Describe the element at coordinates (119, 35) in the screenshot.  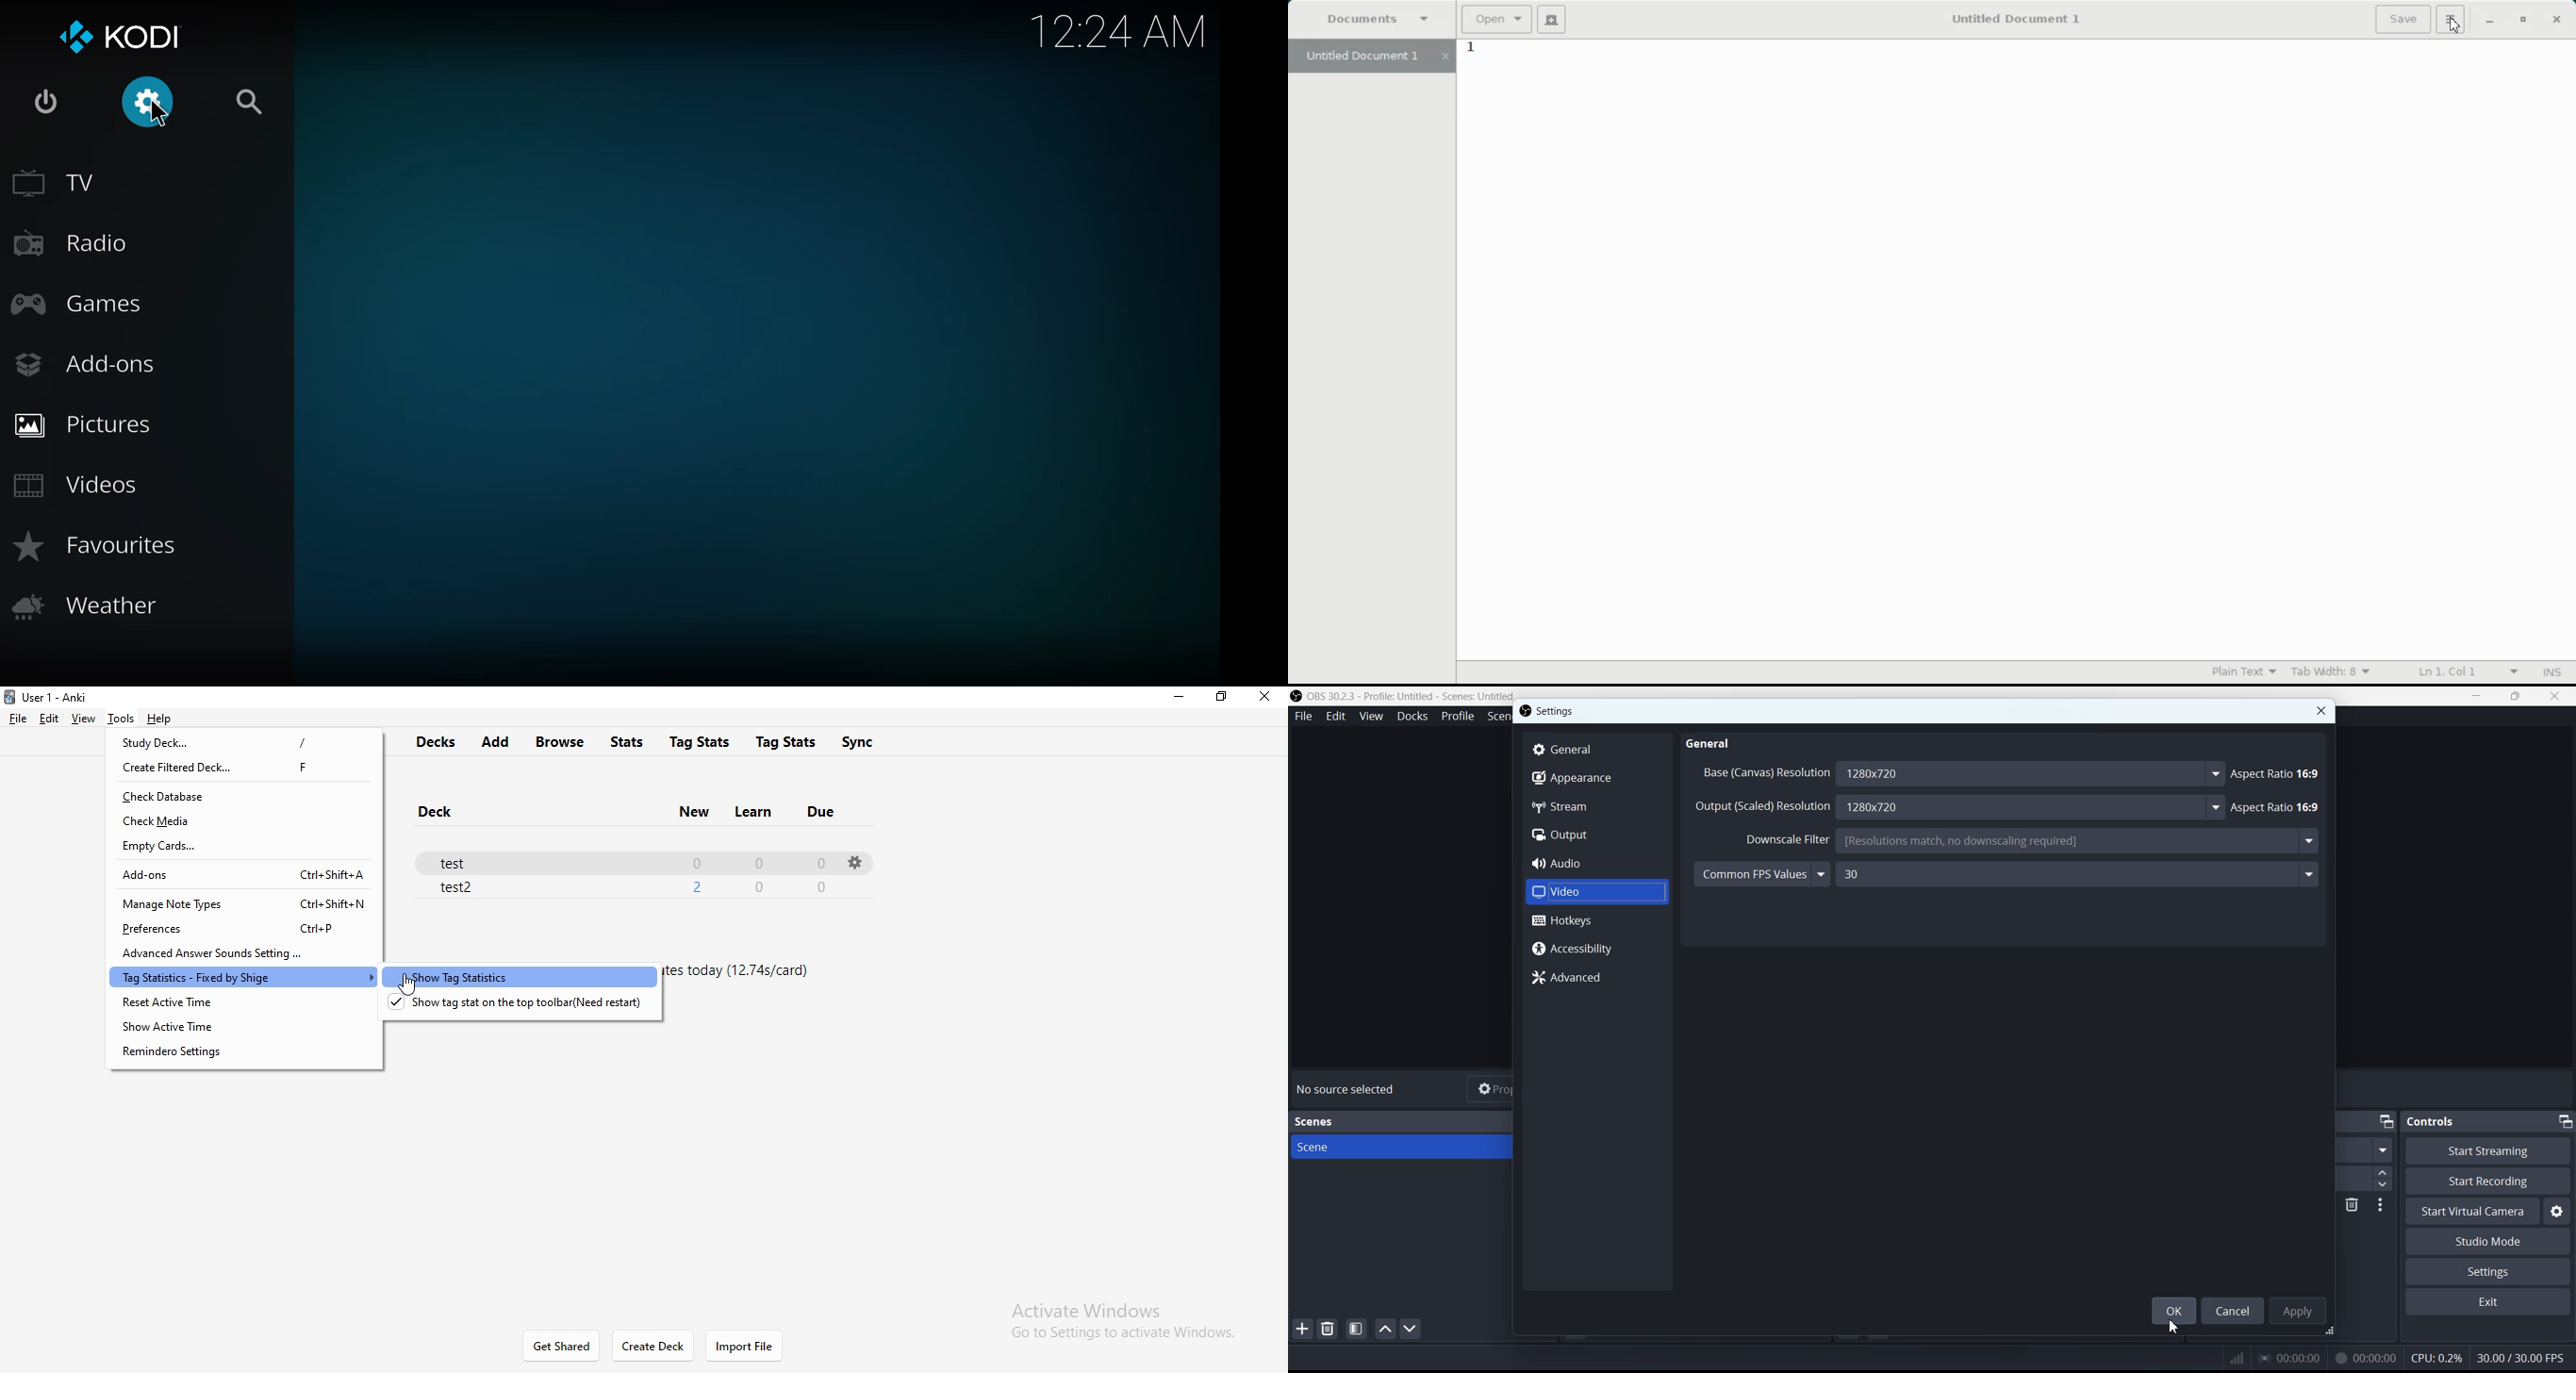
I see `kodi` at that location.